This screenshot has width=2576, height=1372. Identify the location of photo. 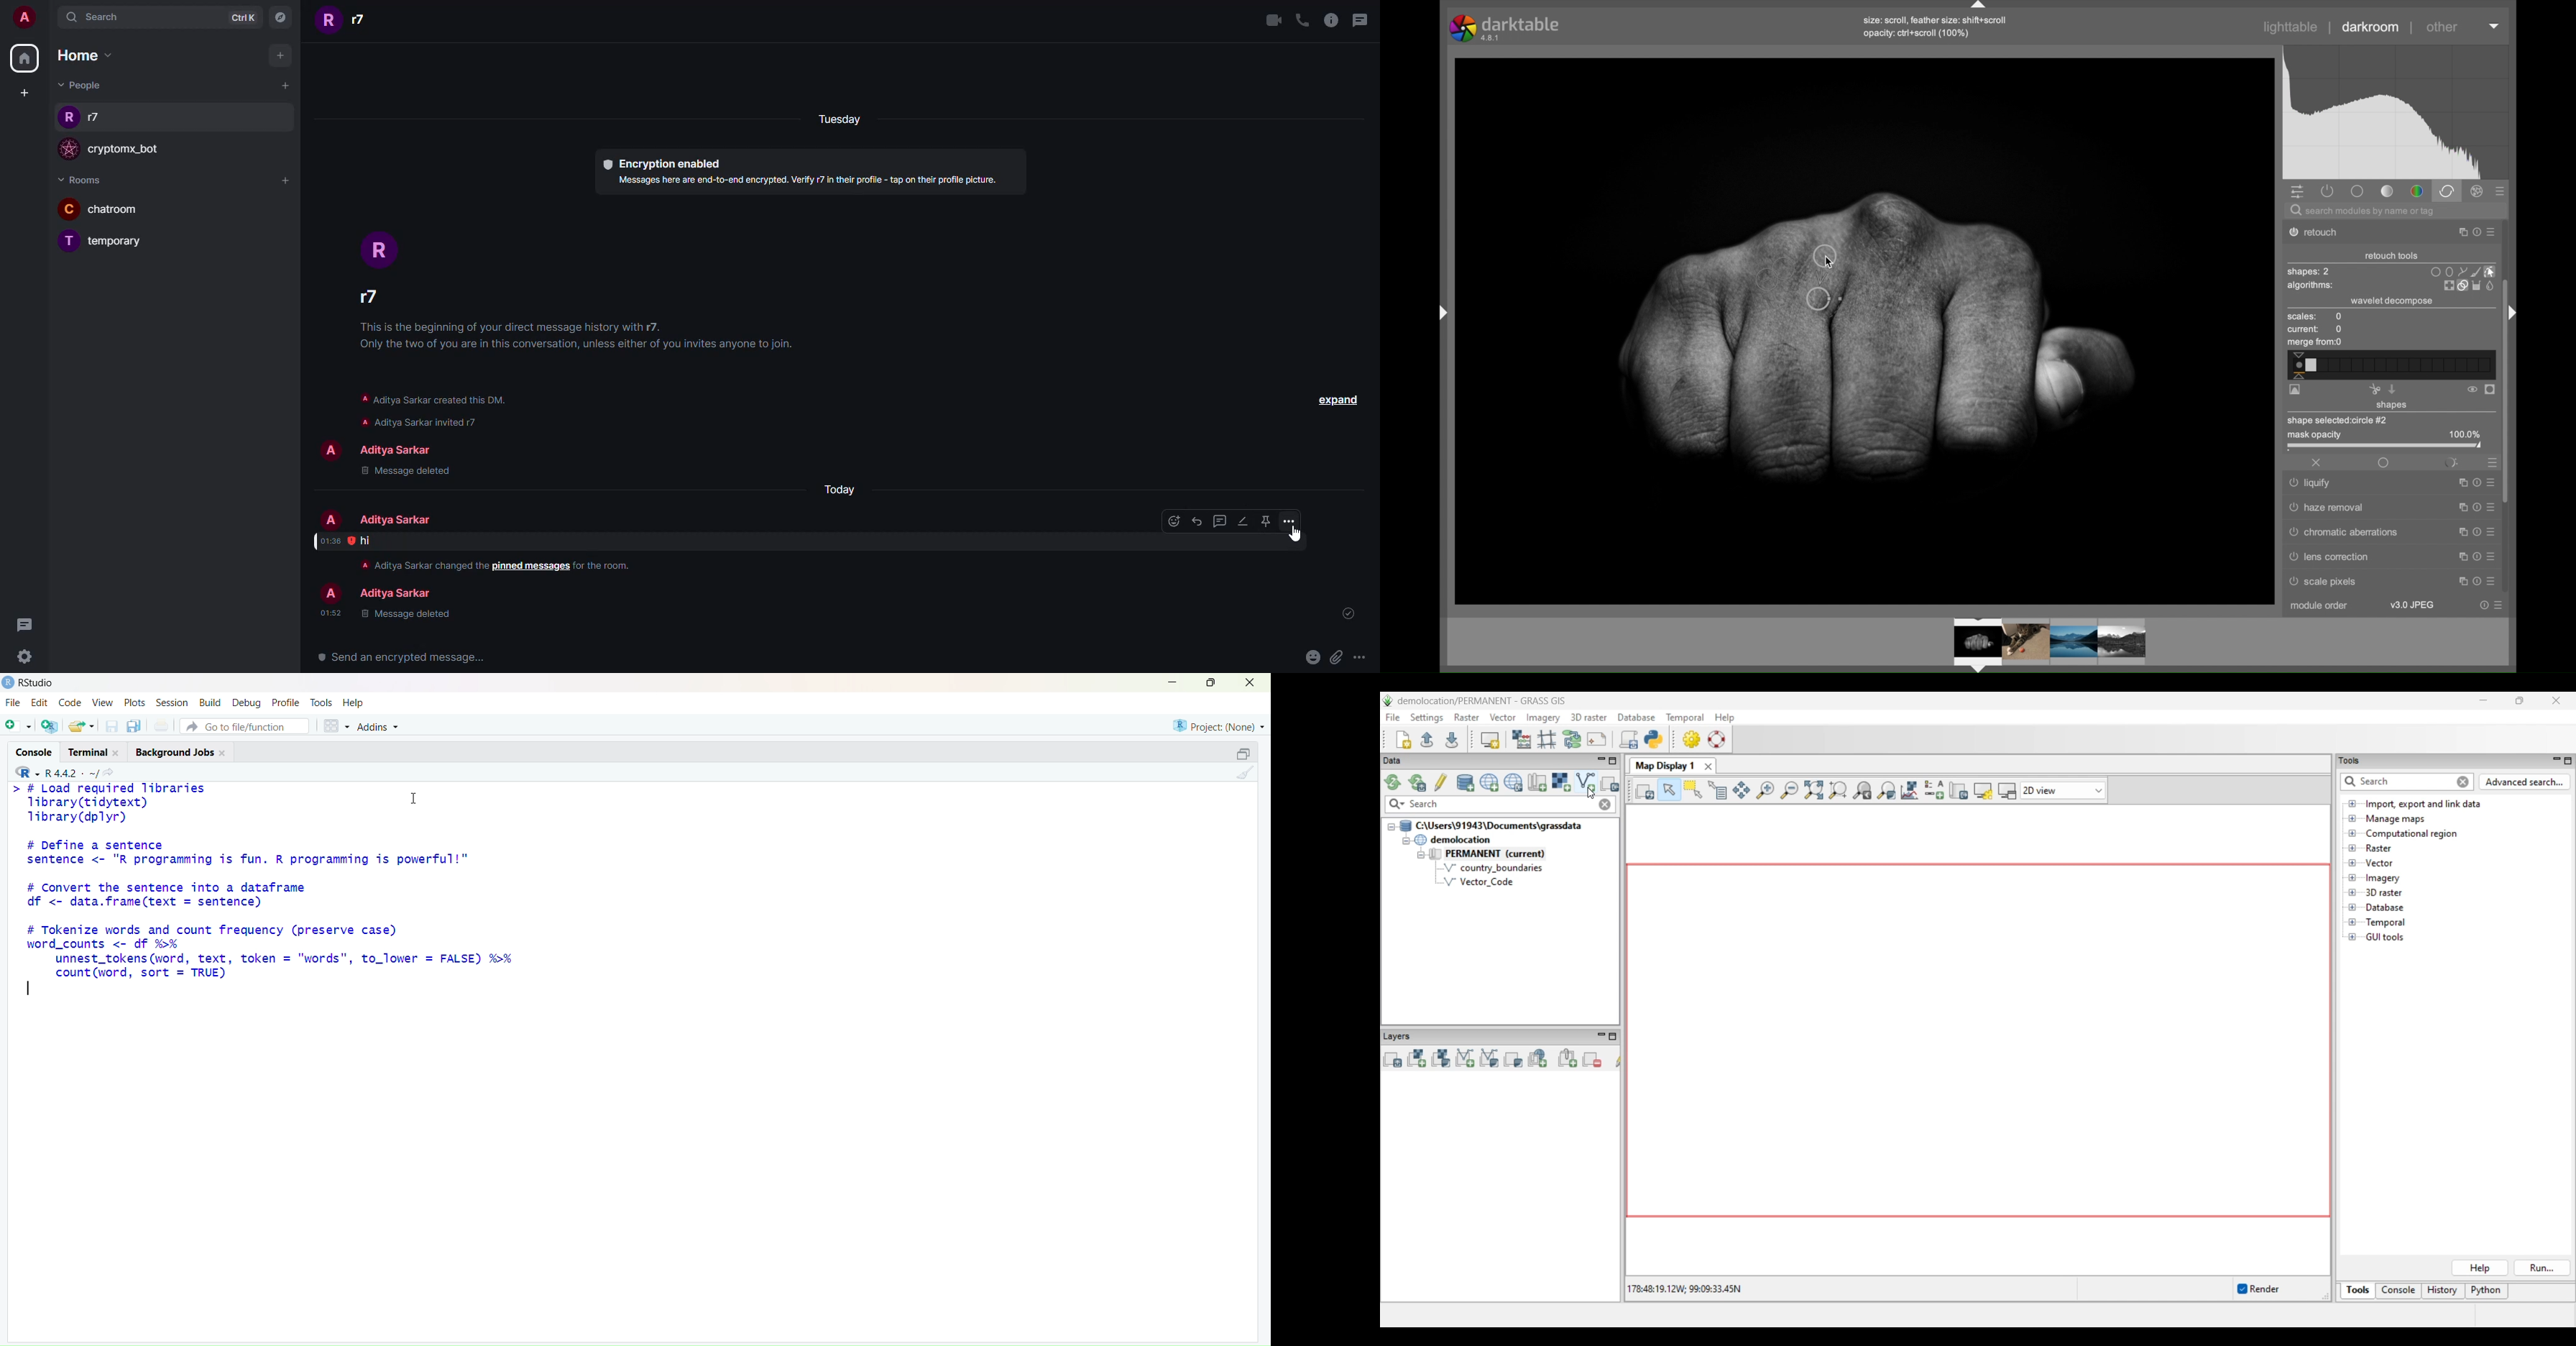
(1866, 328).